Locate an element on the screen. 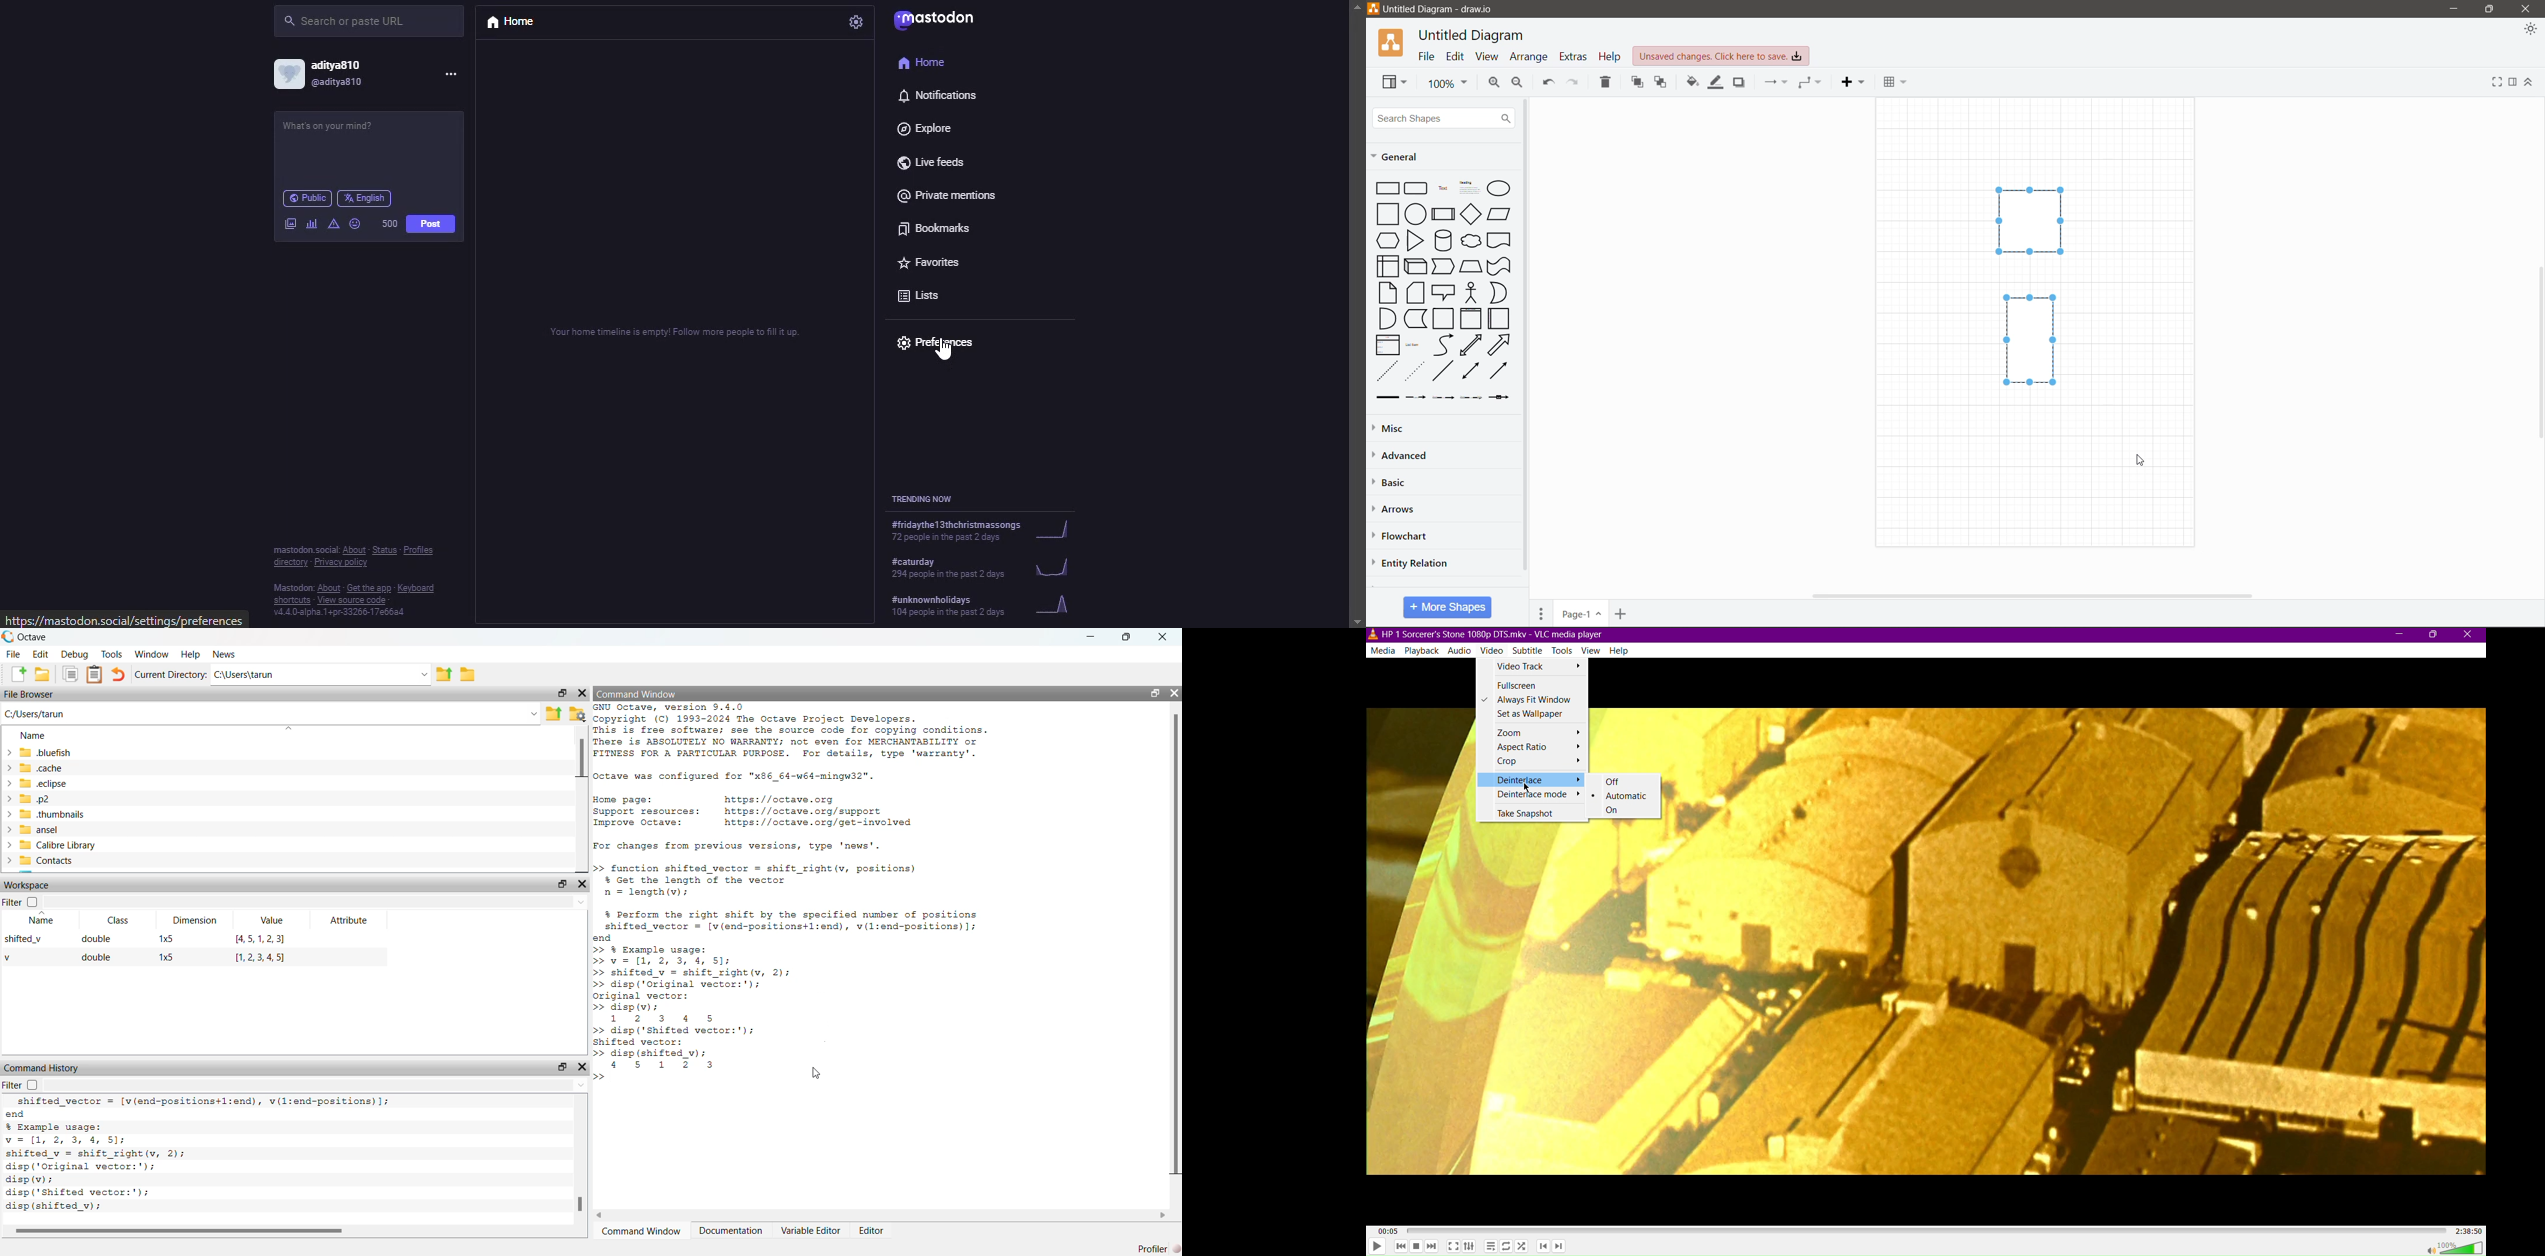 This screenshot has width=2548, height=1260. undo is located at coordinates (118, 675).